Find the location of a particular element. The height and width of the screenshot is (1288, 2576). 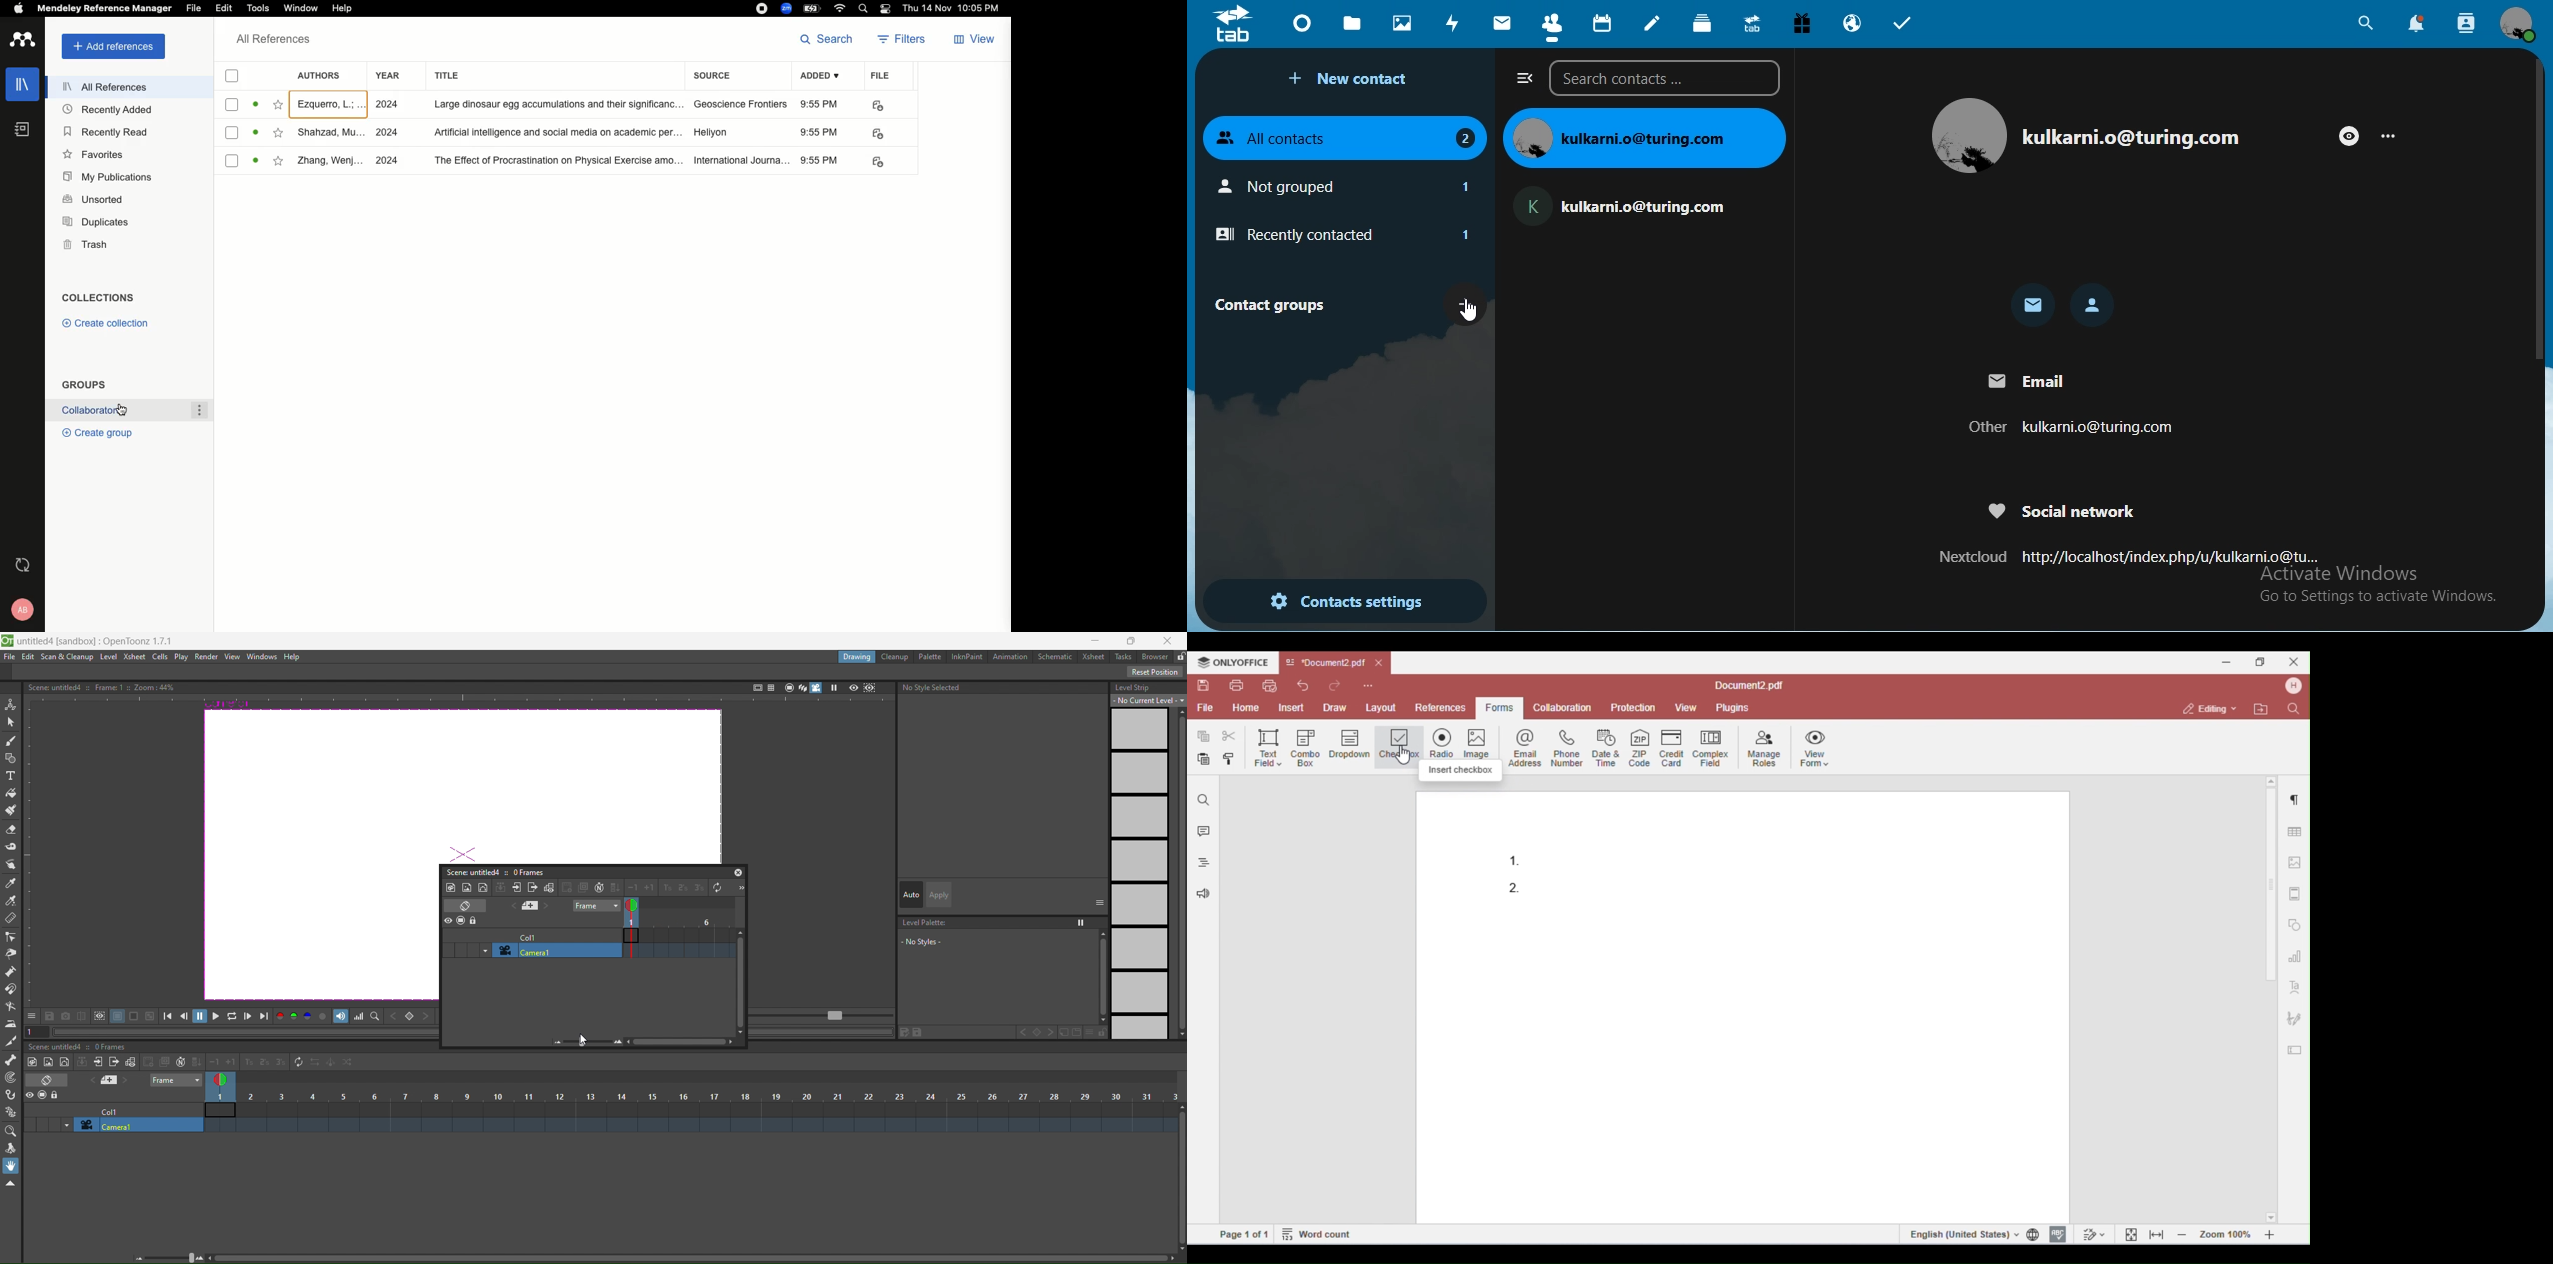

Search is located at coordinates (865, 10).